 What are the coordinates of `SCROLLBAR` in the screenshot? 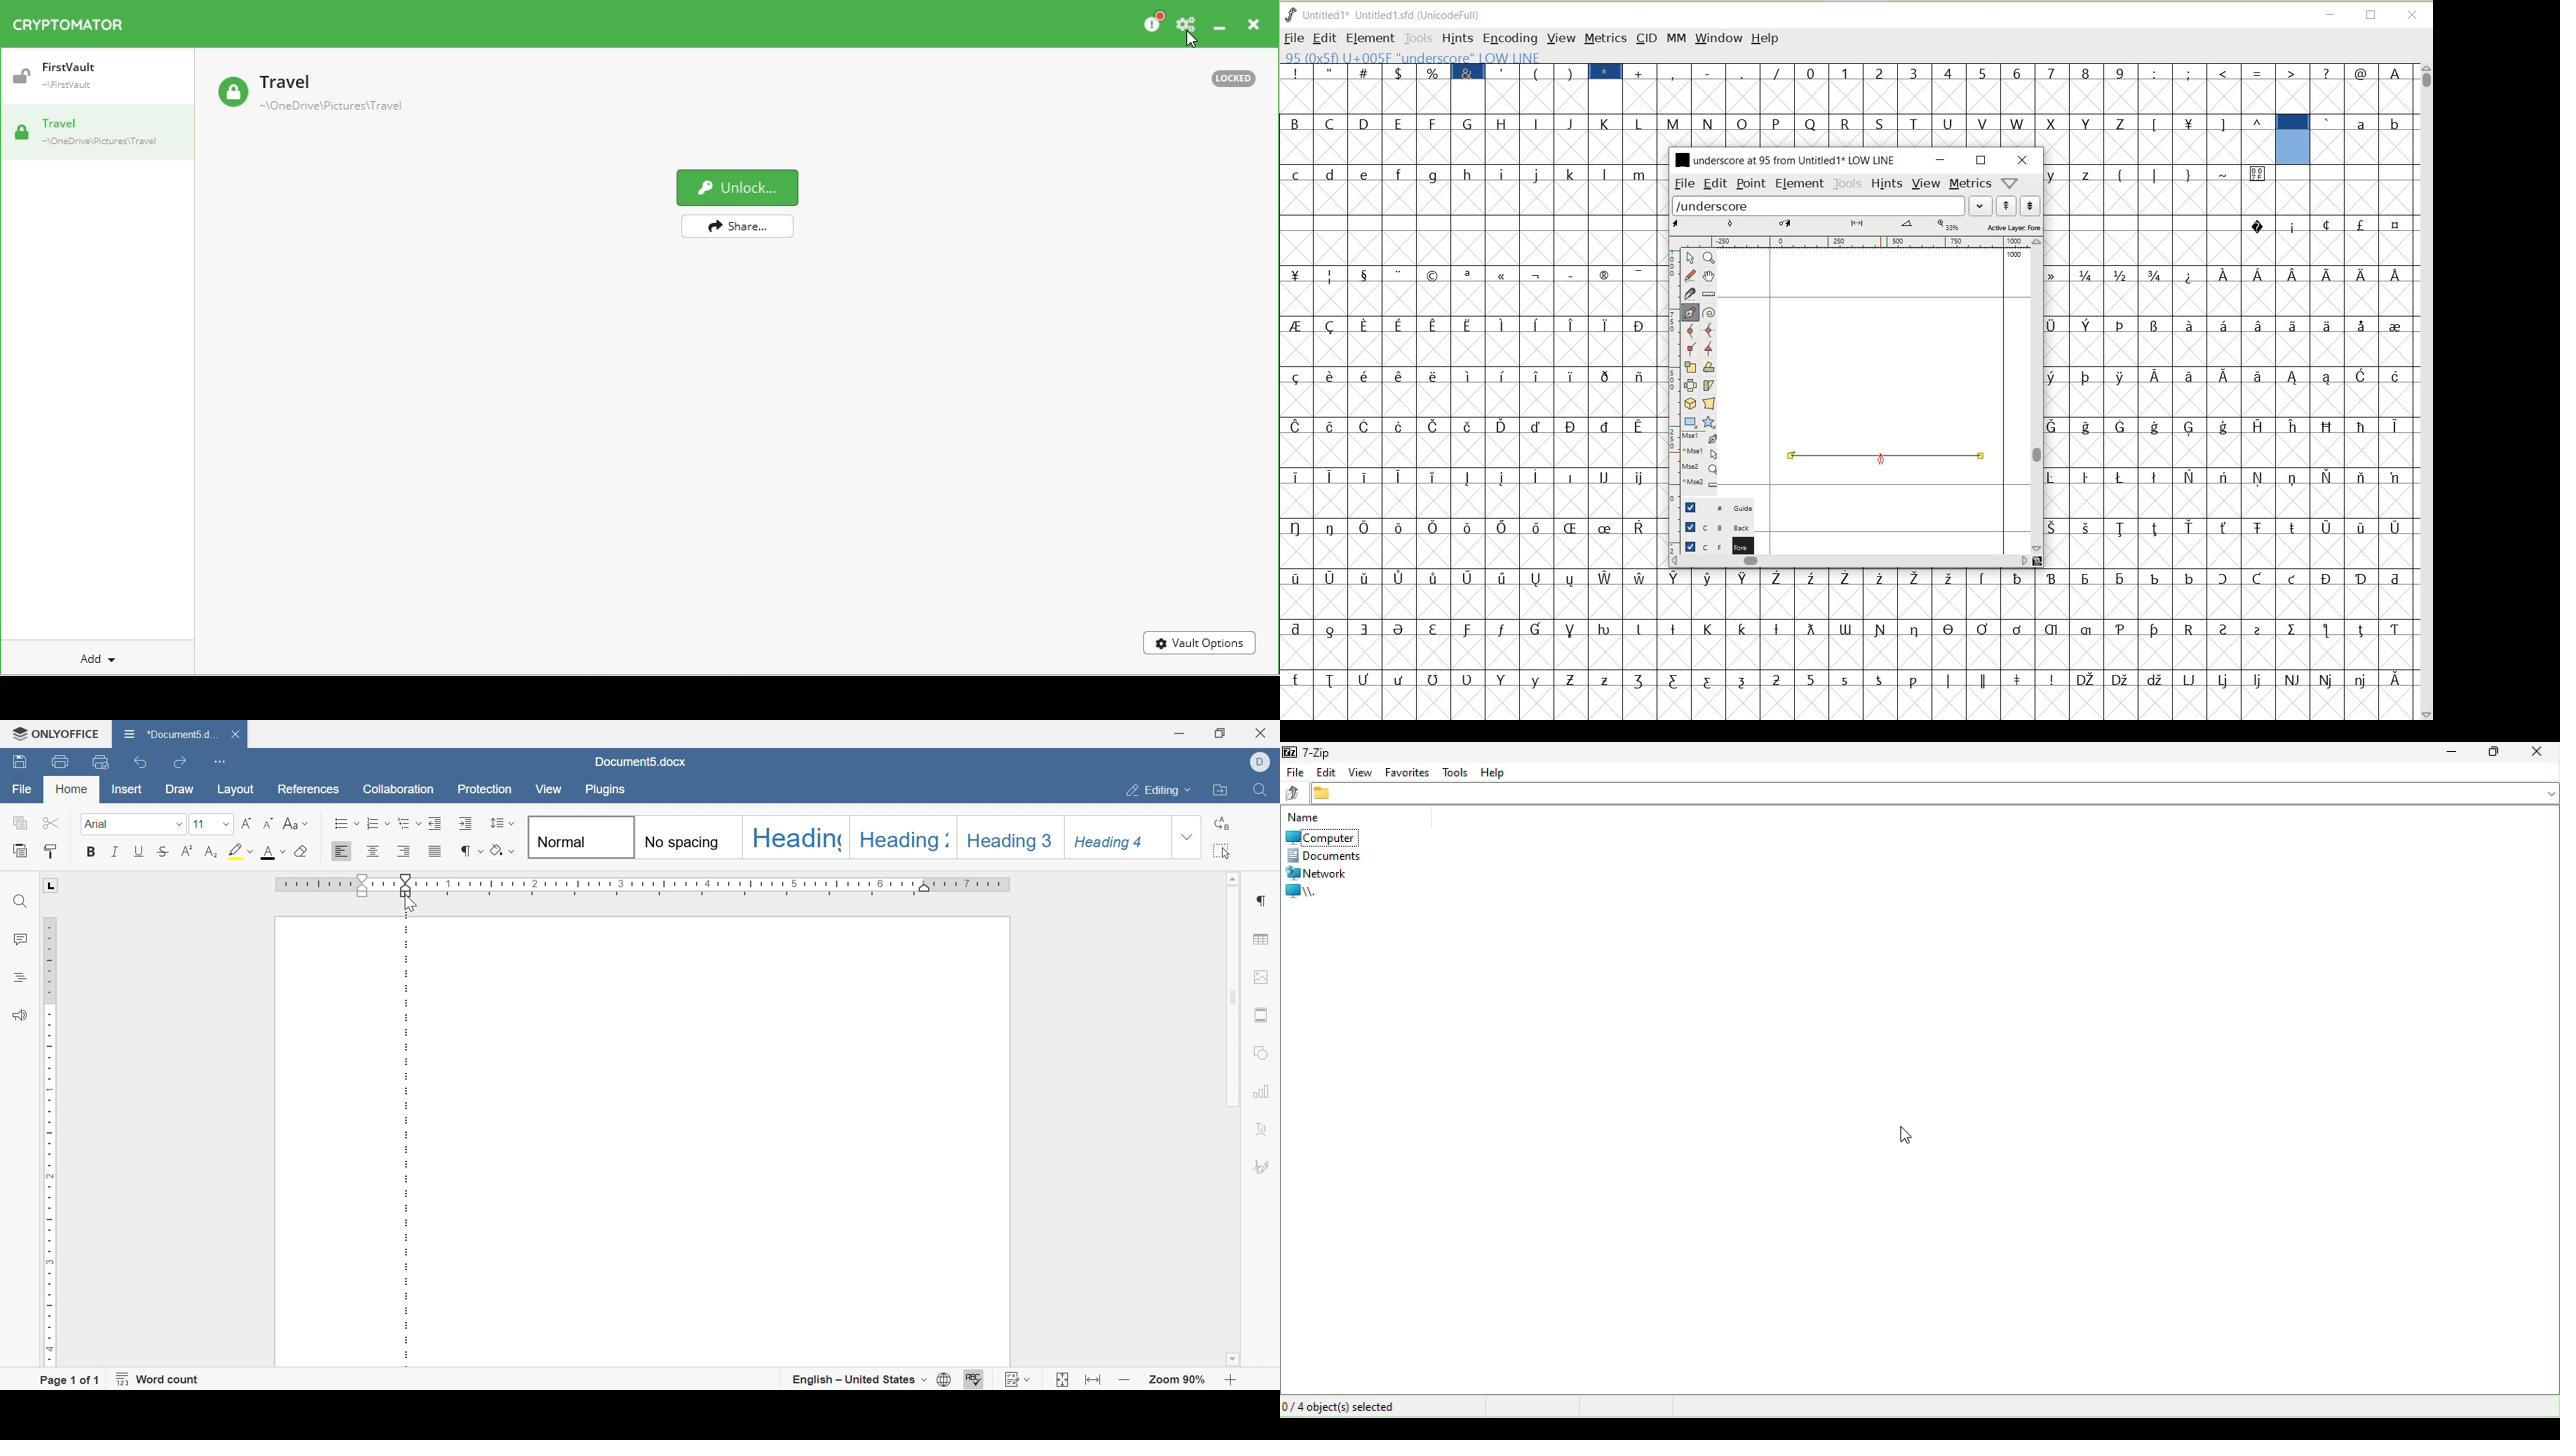 It's located at (1850, 560).